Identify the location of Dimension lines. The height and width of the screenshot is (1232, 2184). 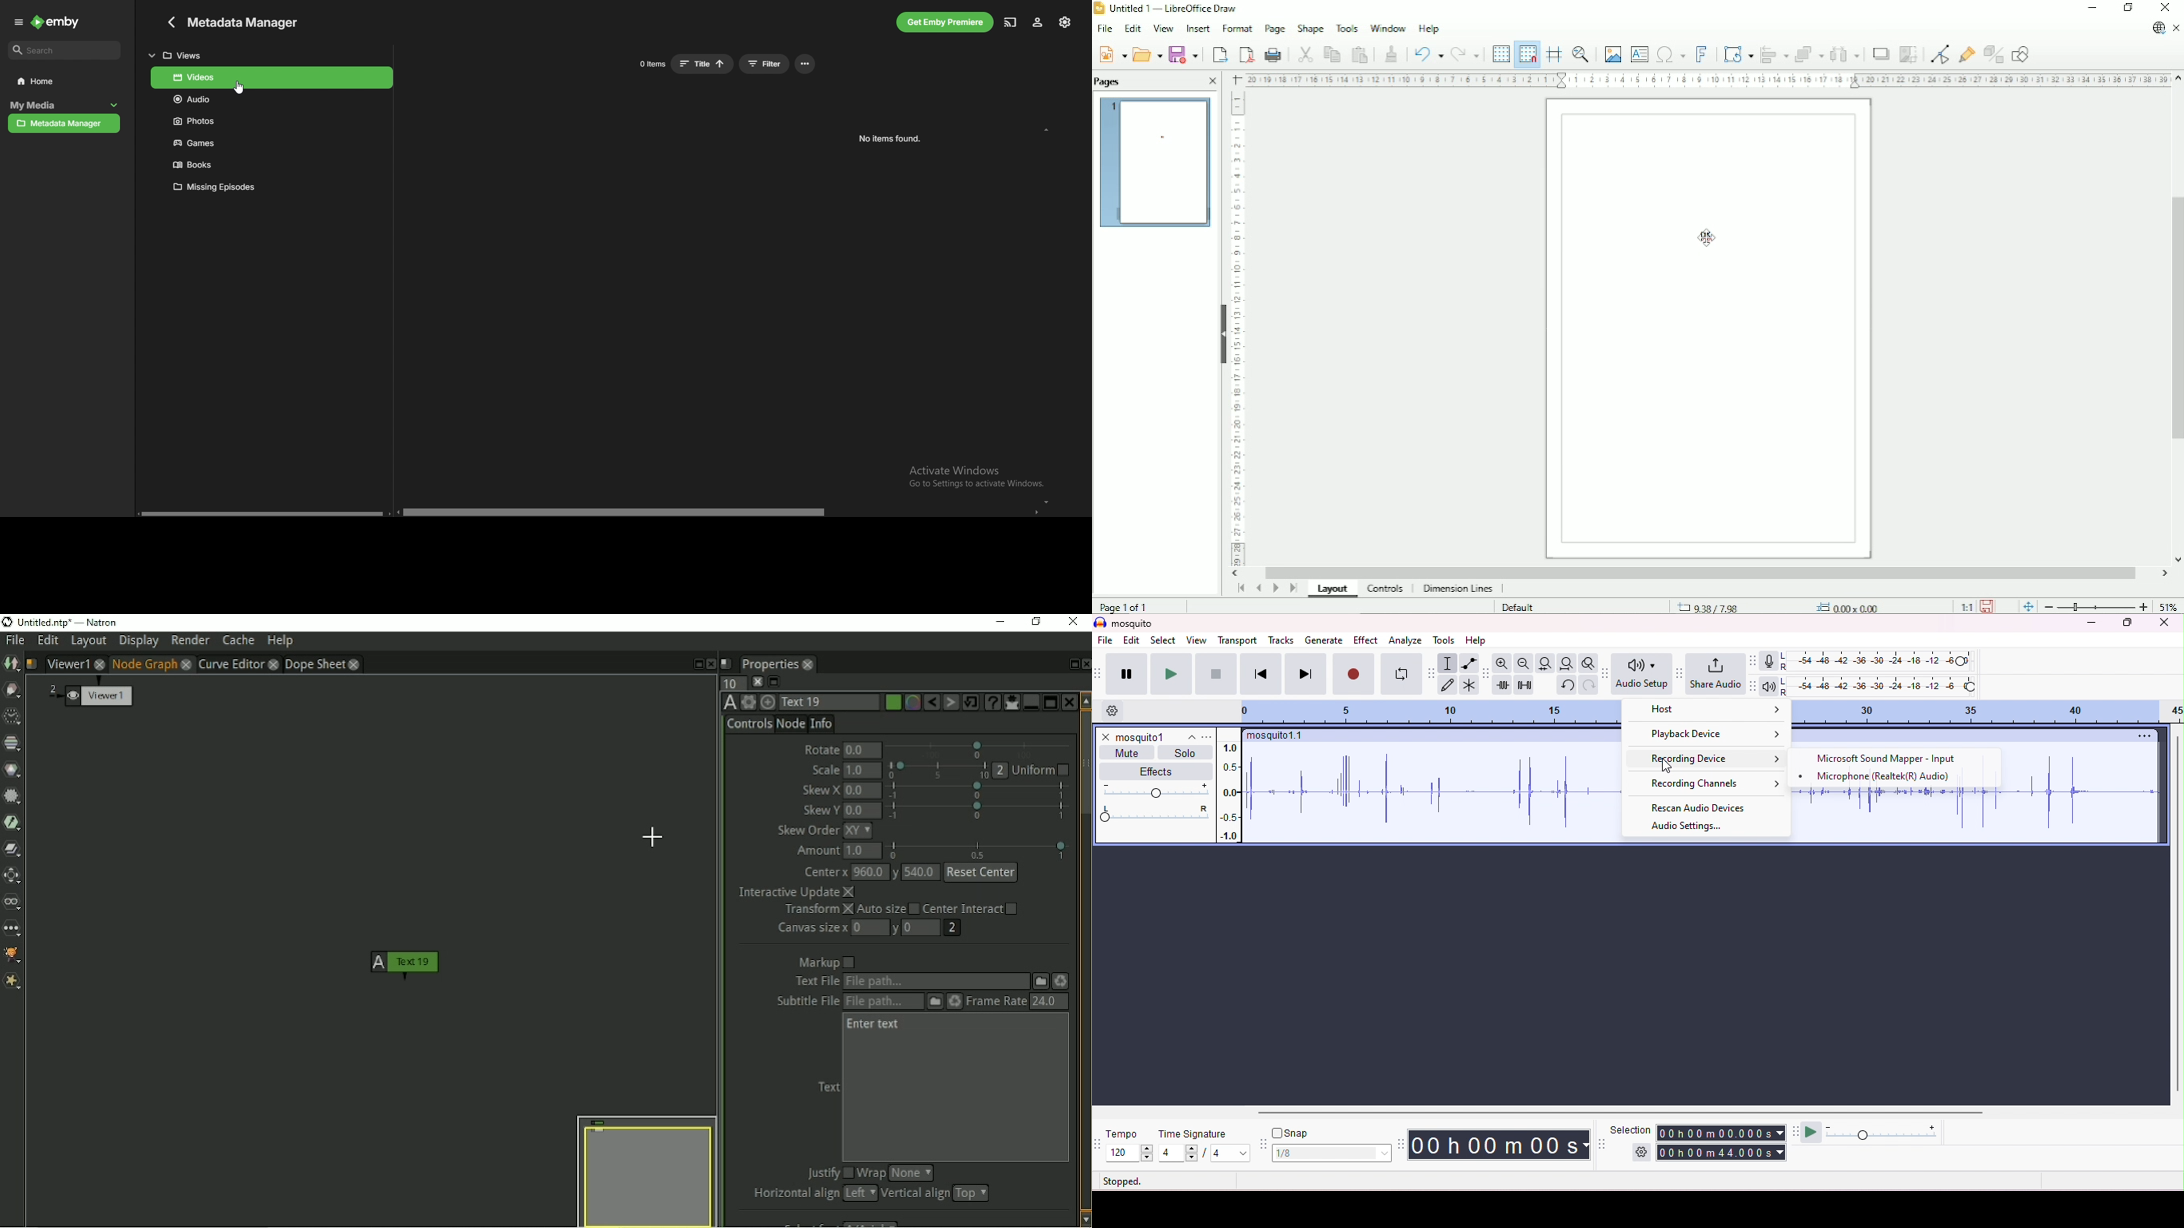
(1458, 588).